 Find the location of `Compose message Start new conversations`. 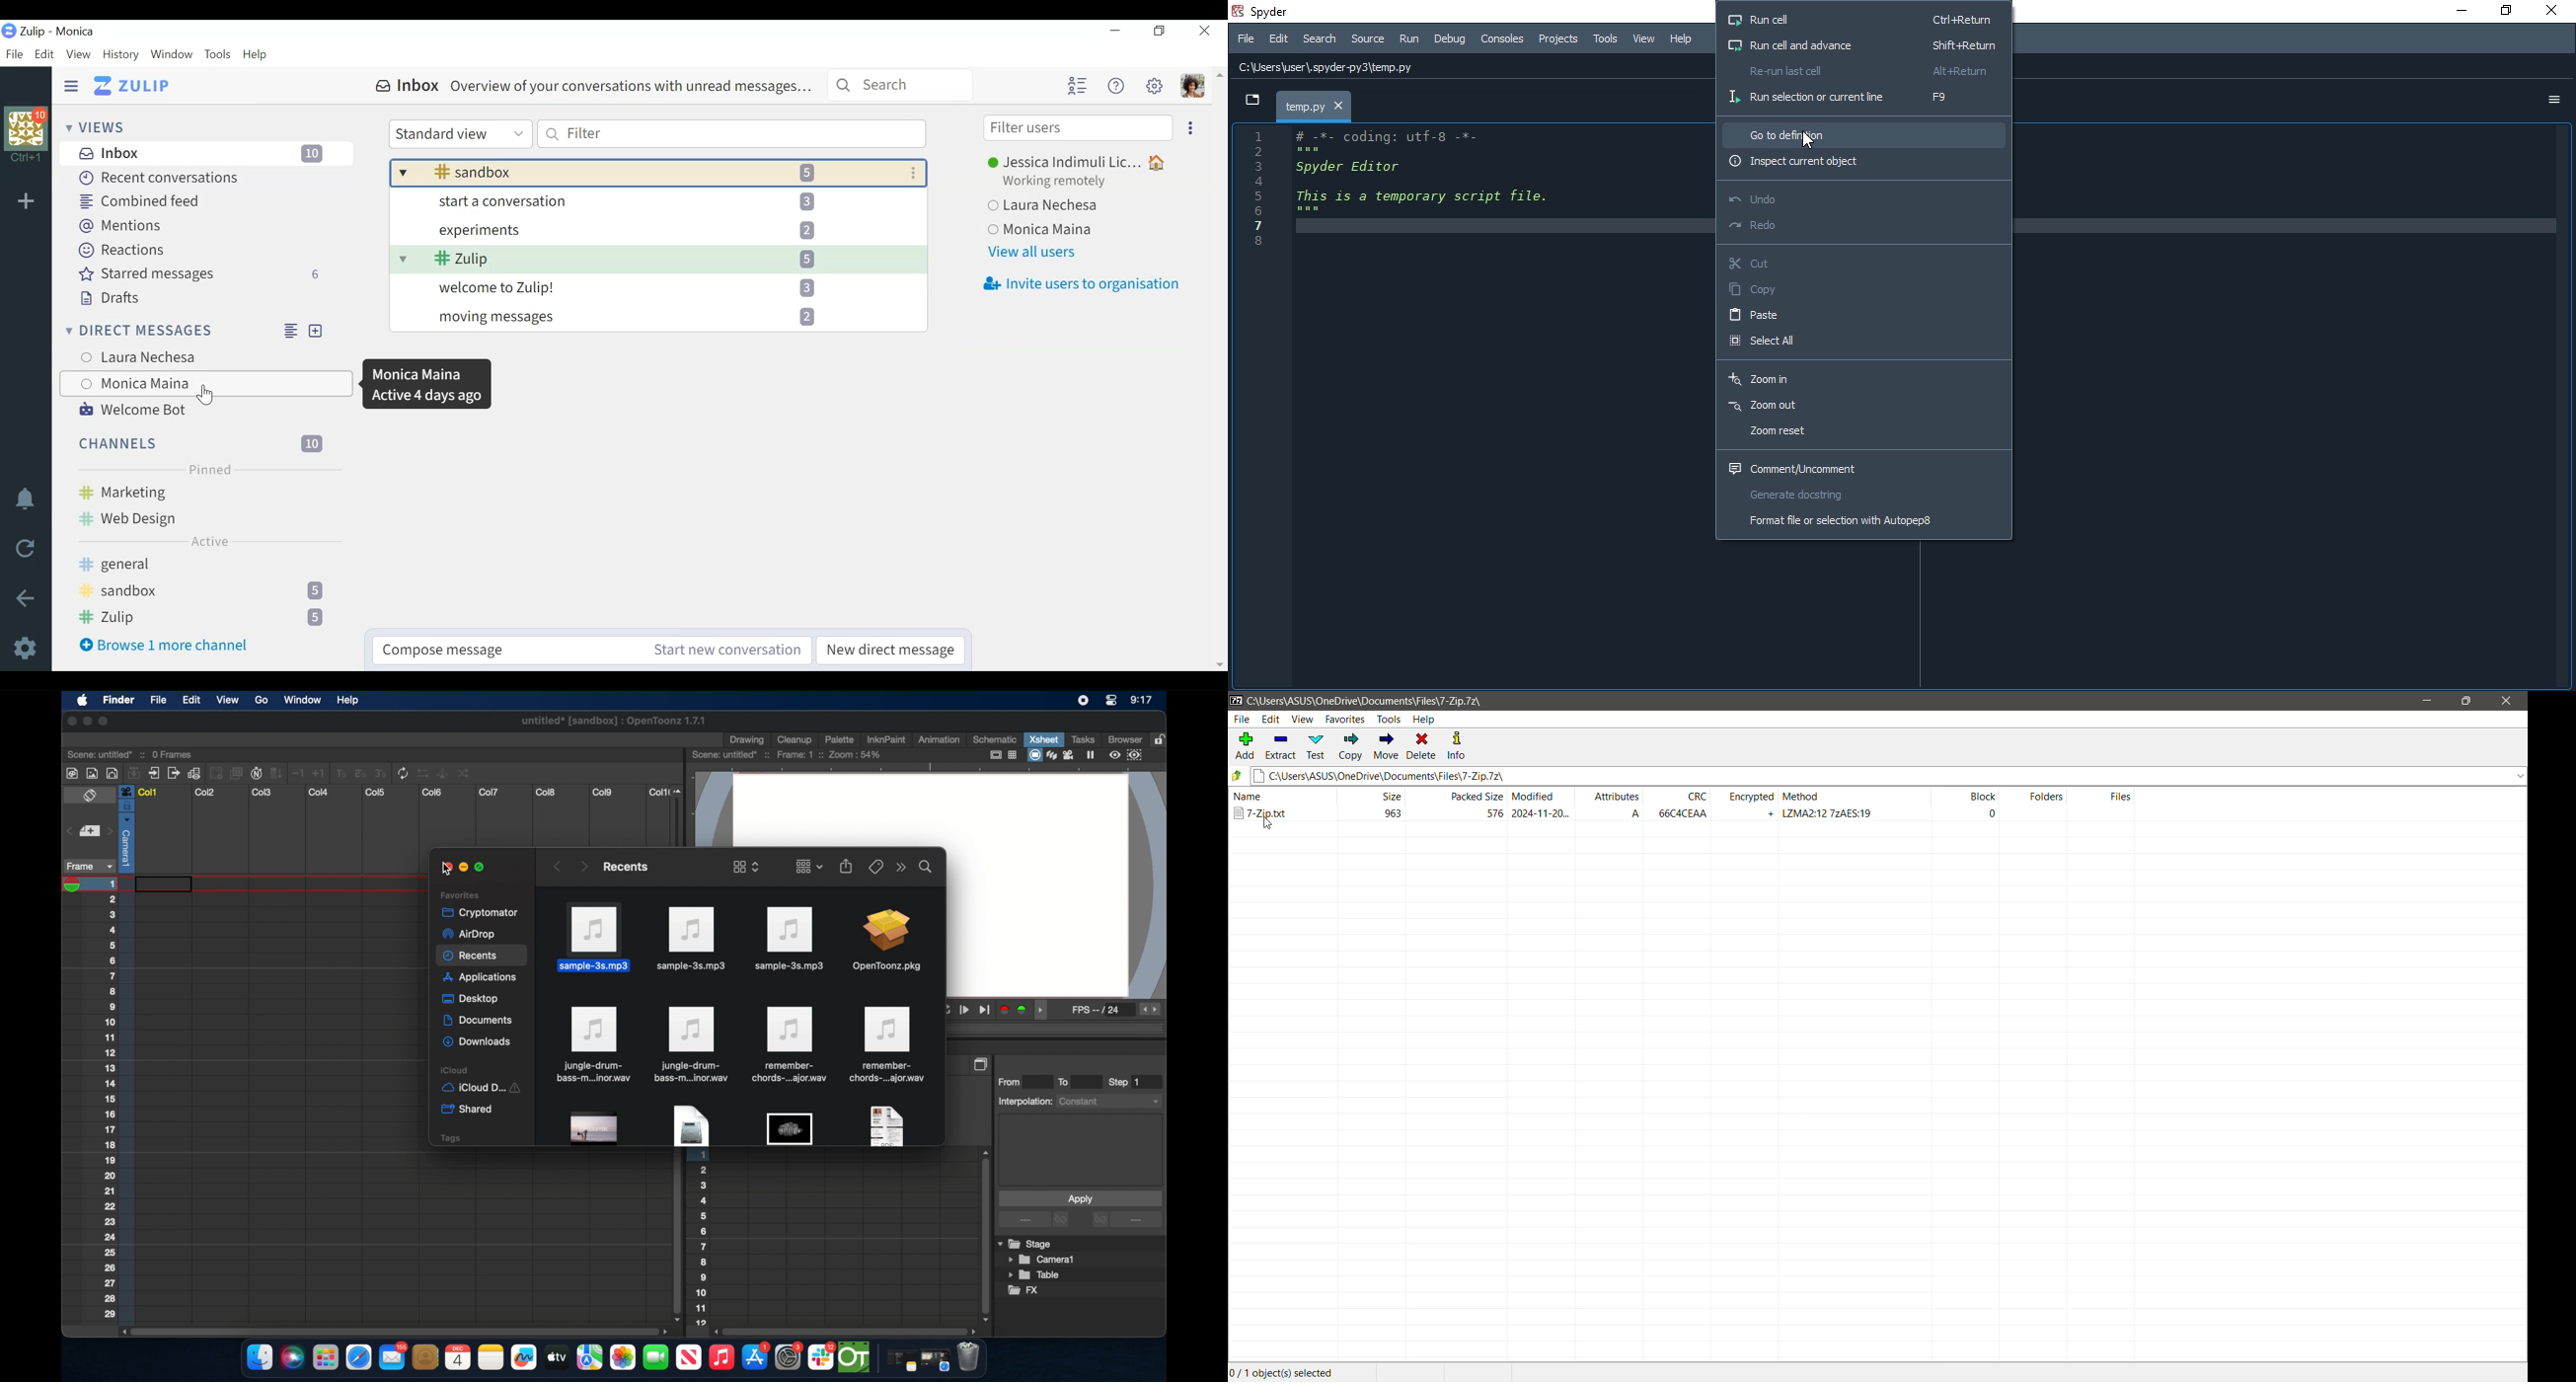

Compose message Start new conversations is located at coordinates (592, 650).